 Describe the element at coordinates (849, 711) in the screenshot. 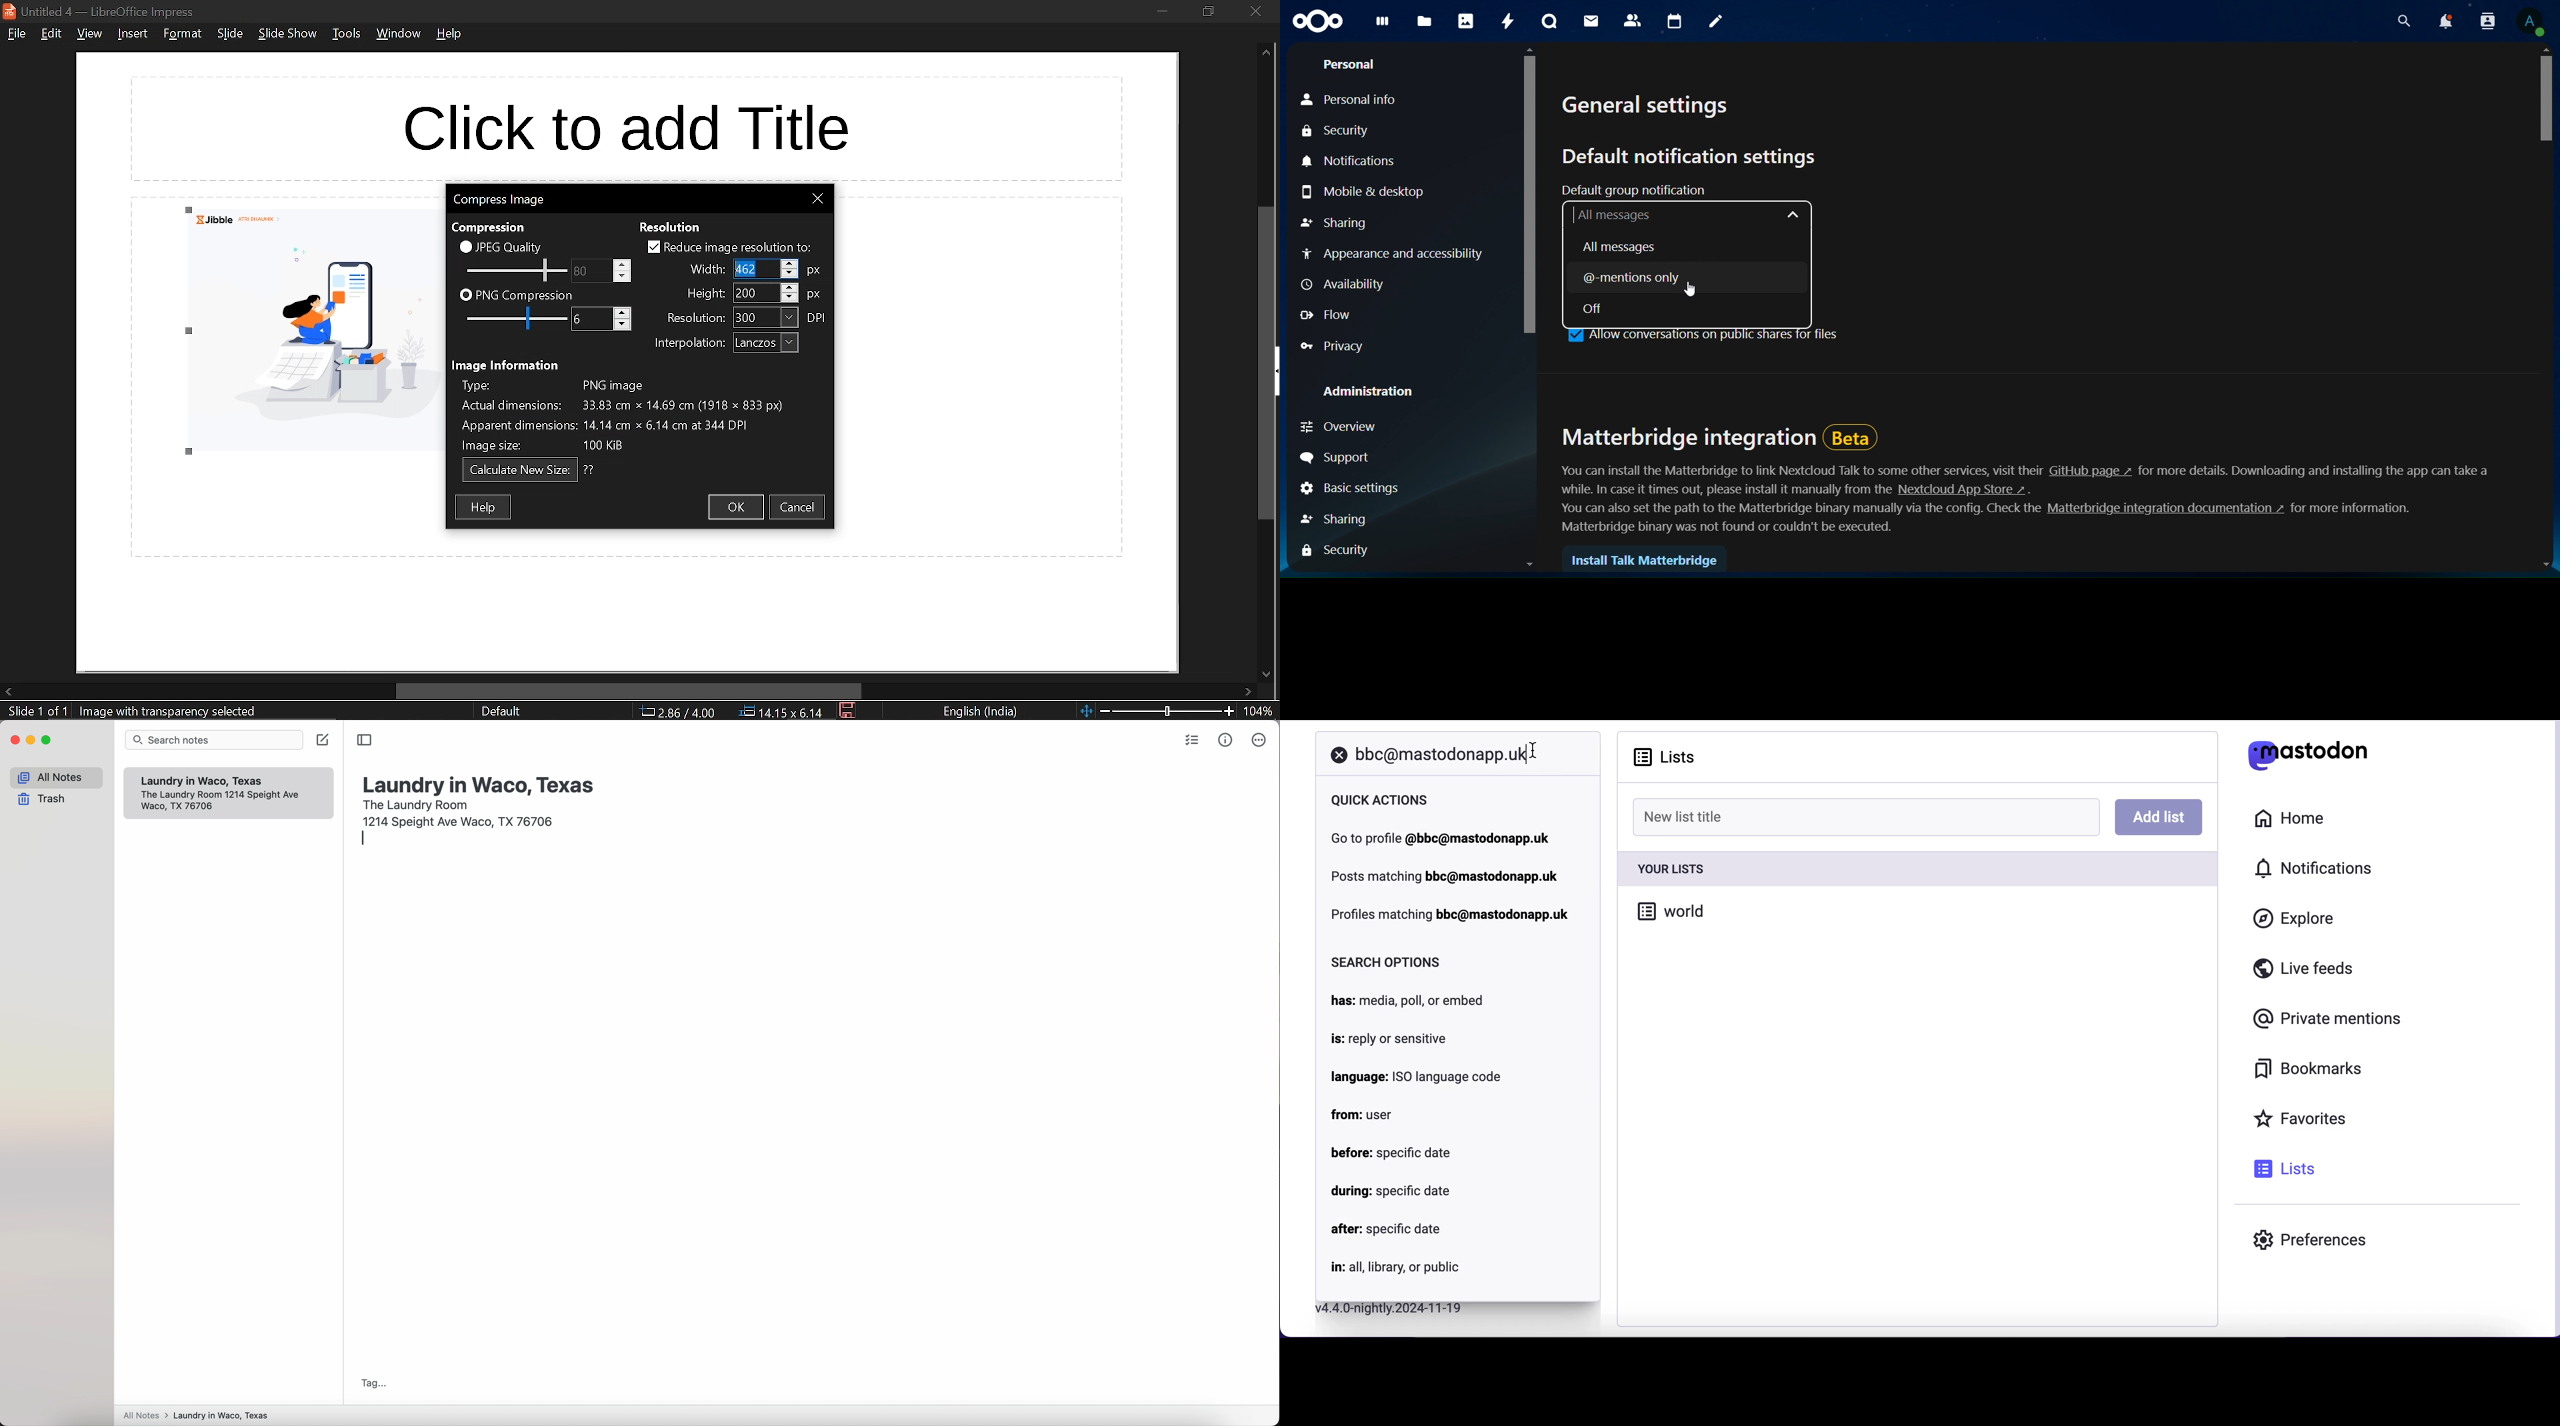

I see `save` at that location.